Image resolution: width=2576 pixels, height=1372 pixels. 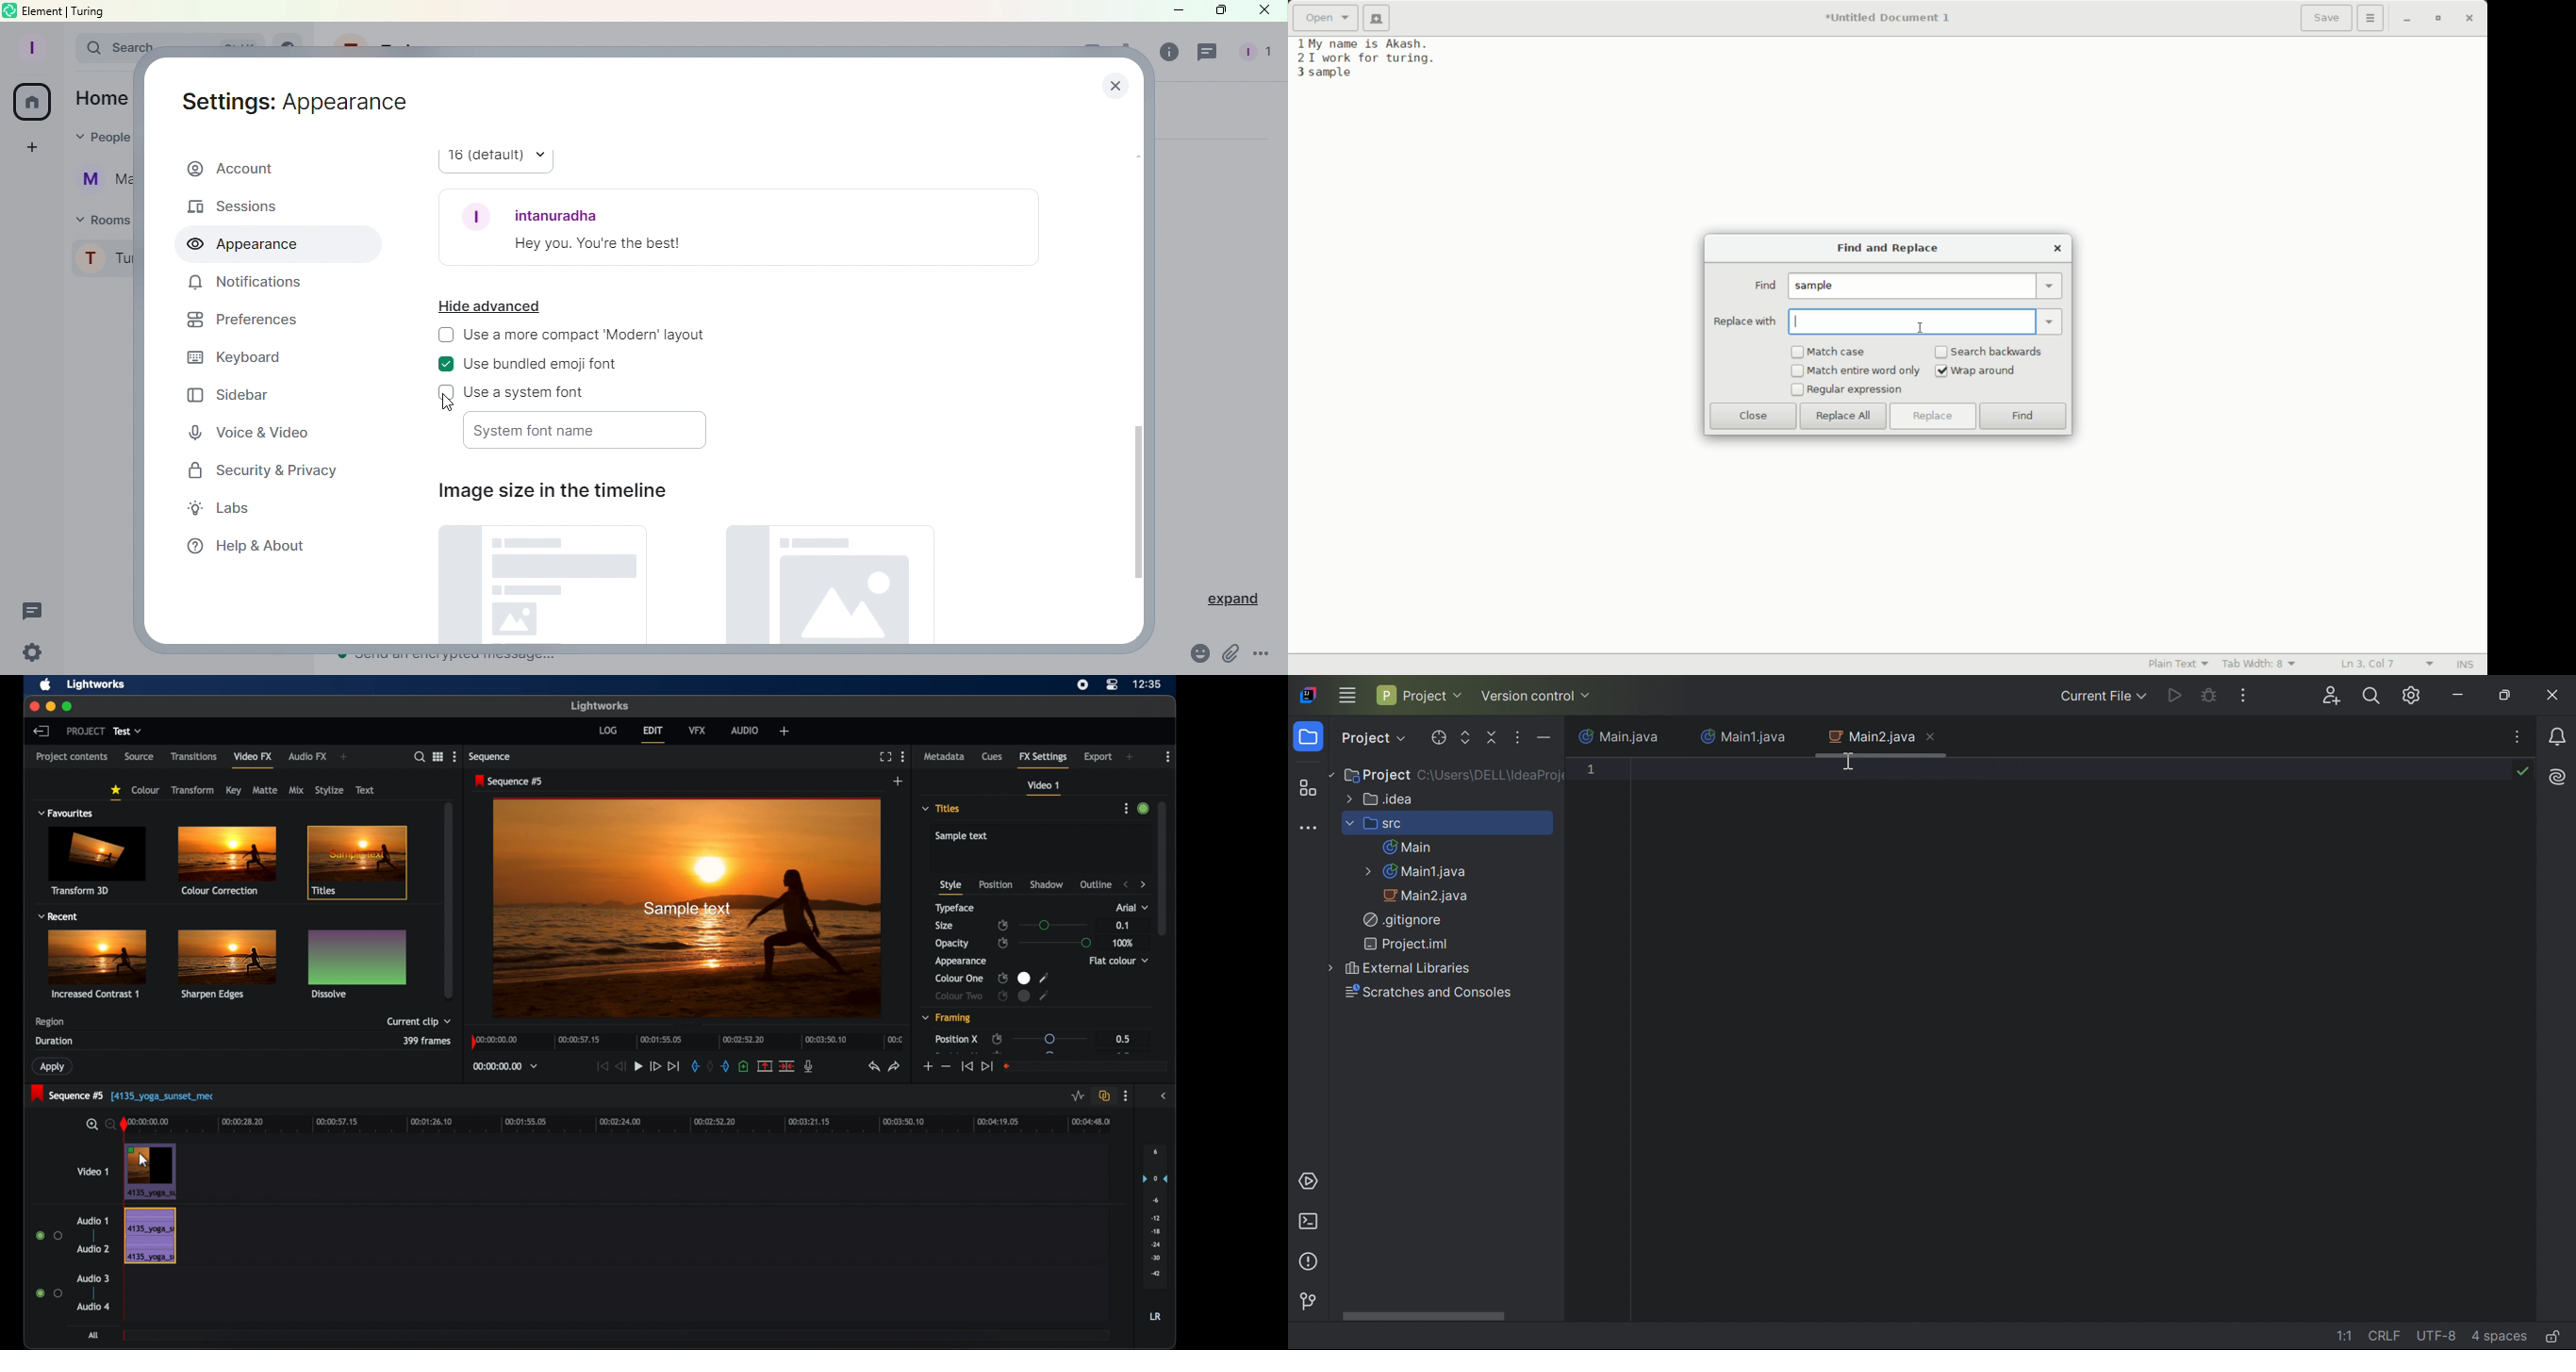 What do you see at coordinates (446, 335) in the screenshot?
I see `check box` at bounding box center [446, 335].